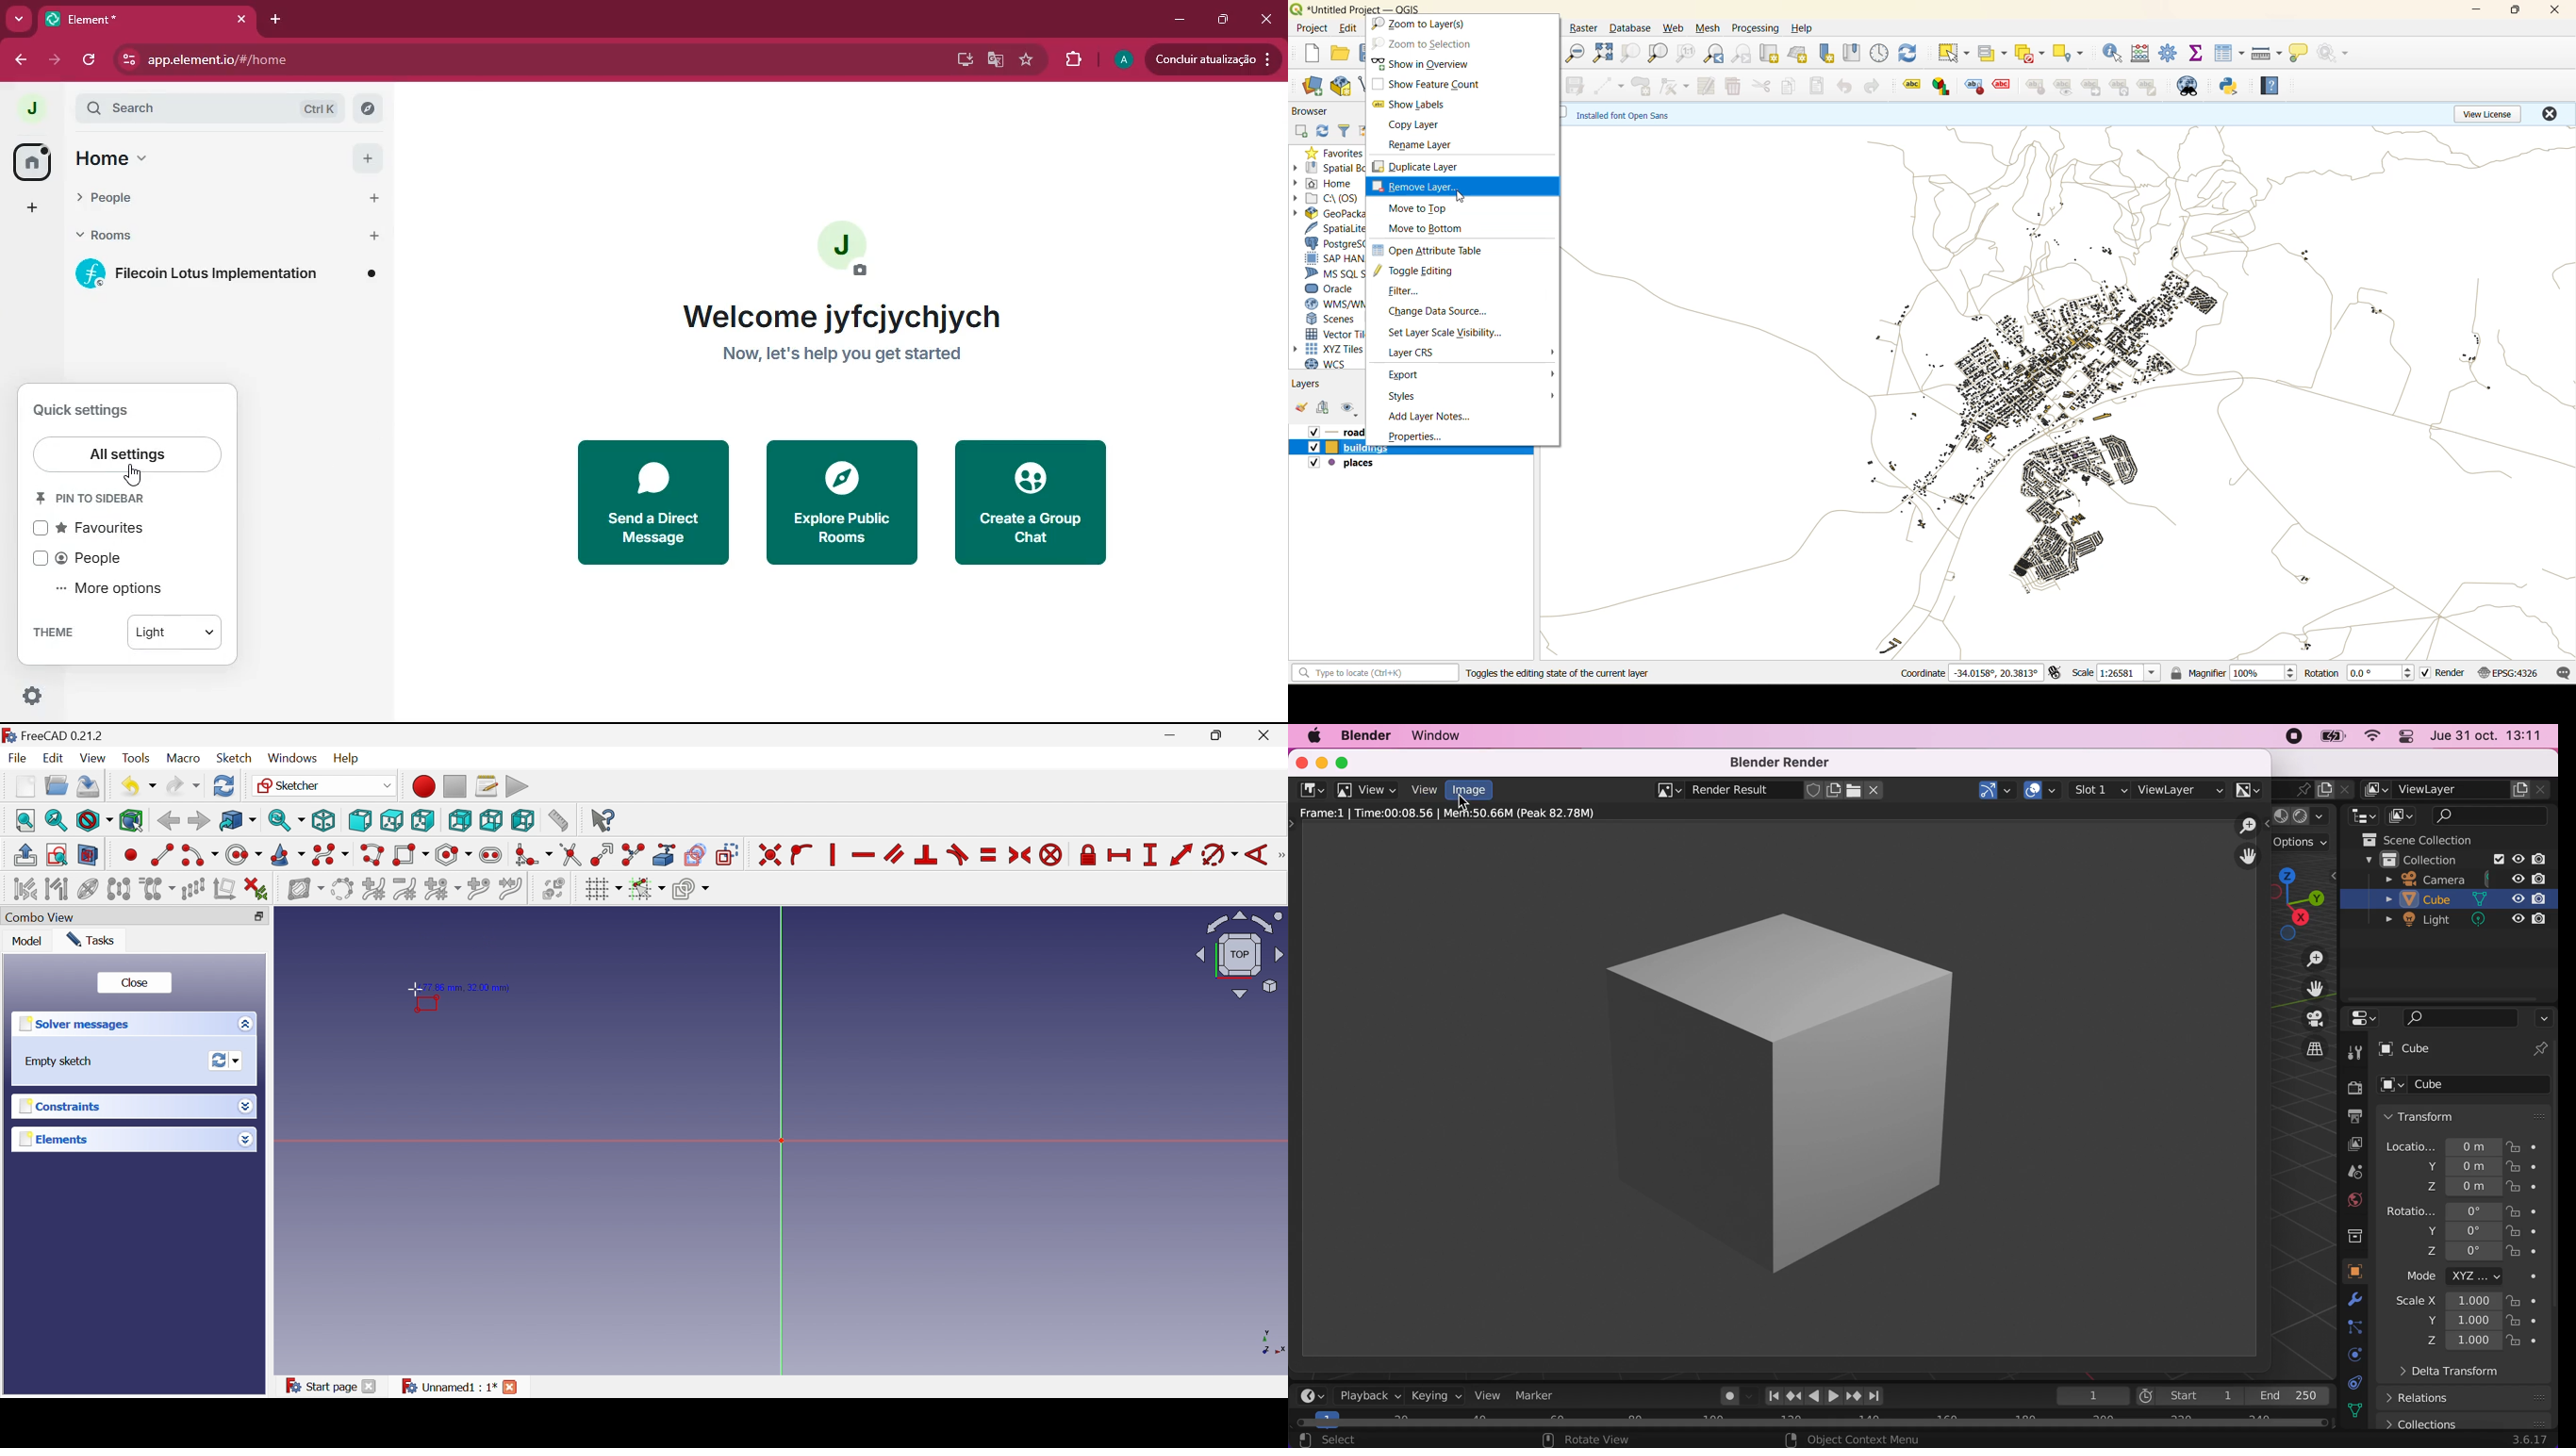 The image size is (2576, 1456). What do you see at coordinates (989, 855) in the screenshot?
I see `Constrain equal` at bounding box center [989, 855].